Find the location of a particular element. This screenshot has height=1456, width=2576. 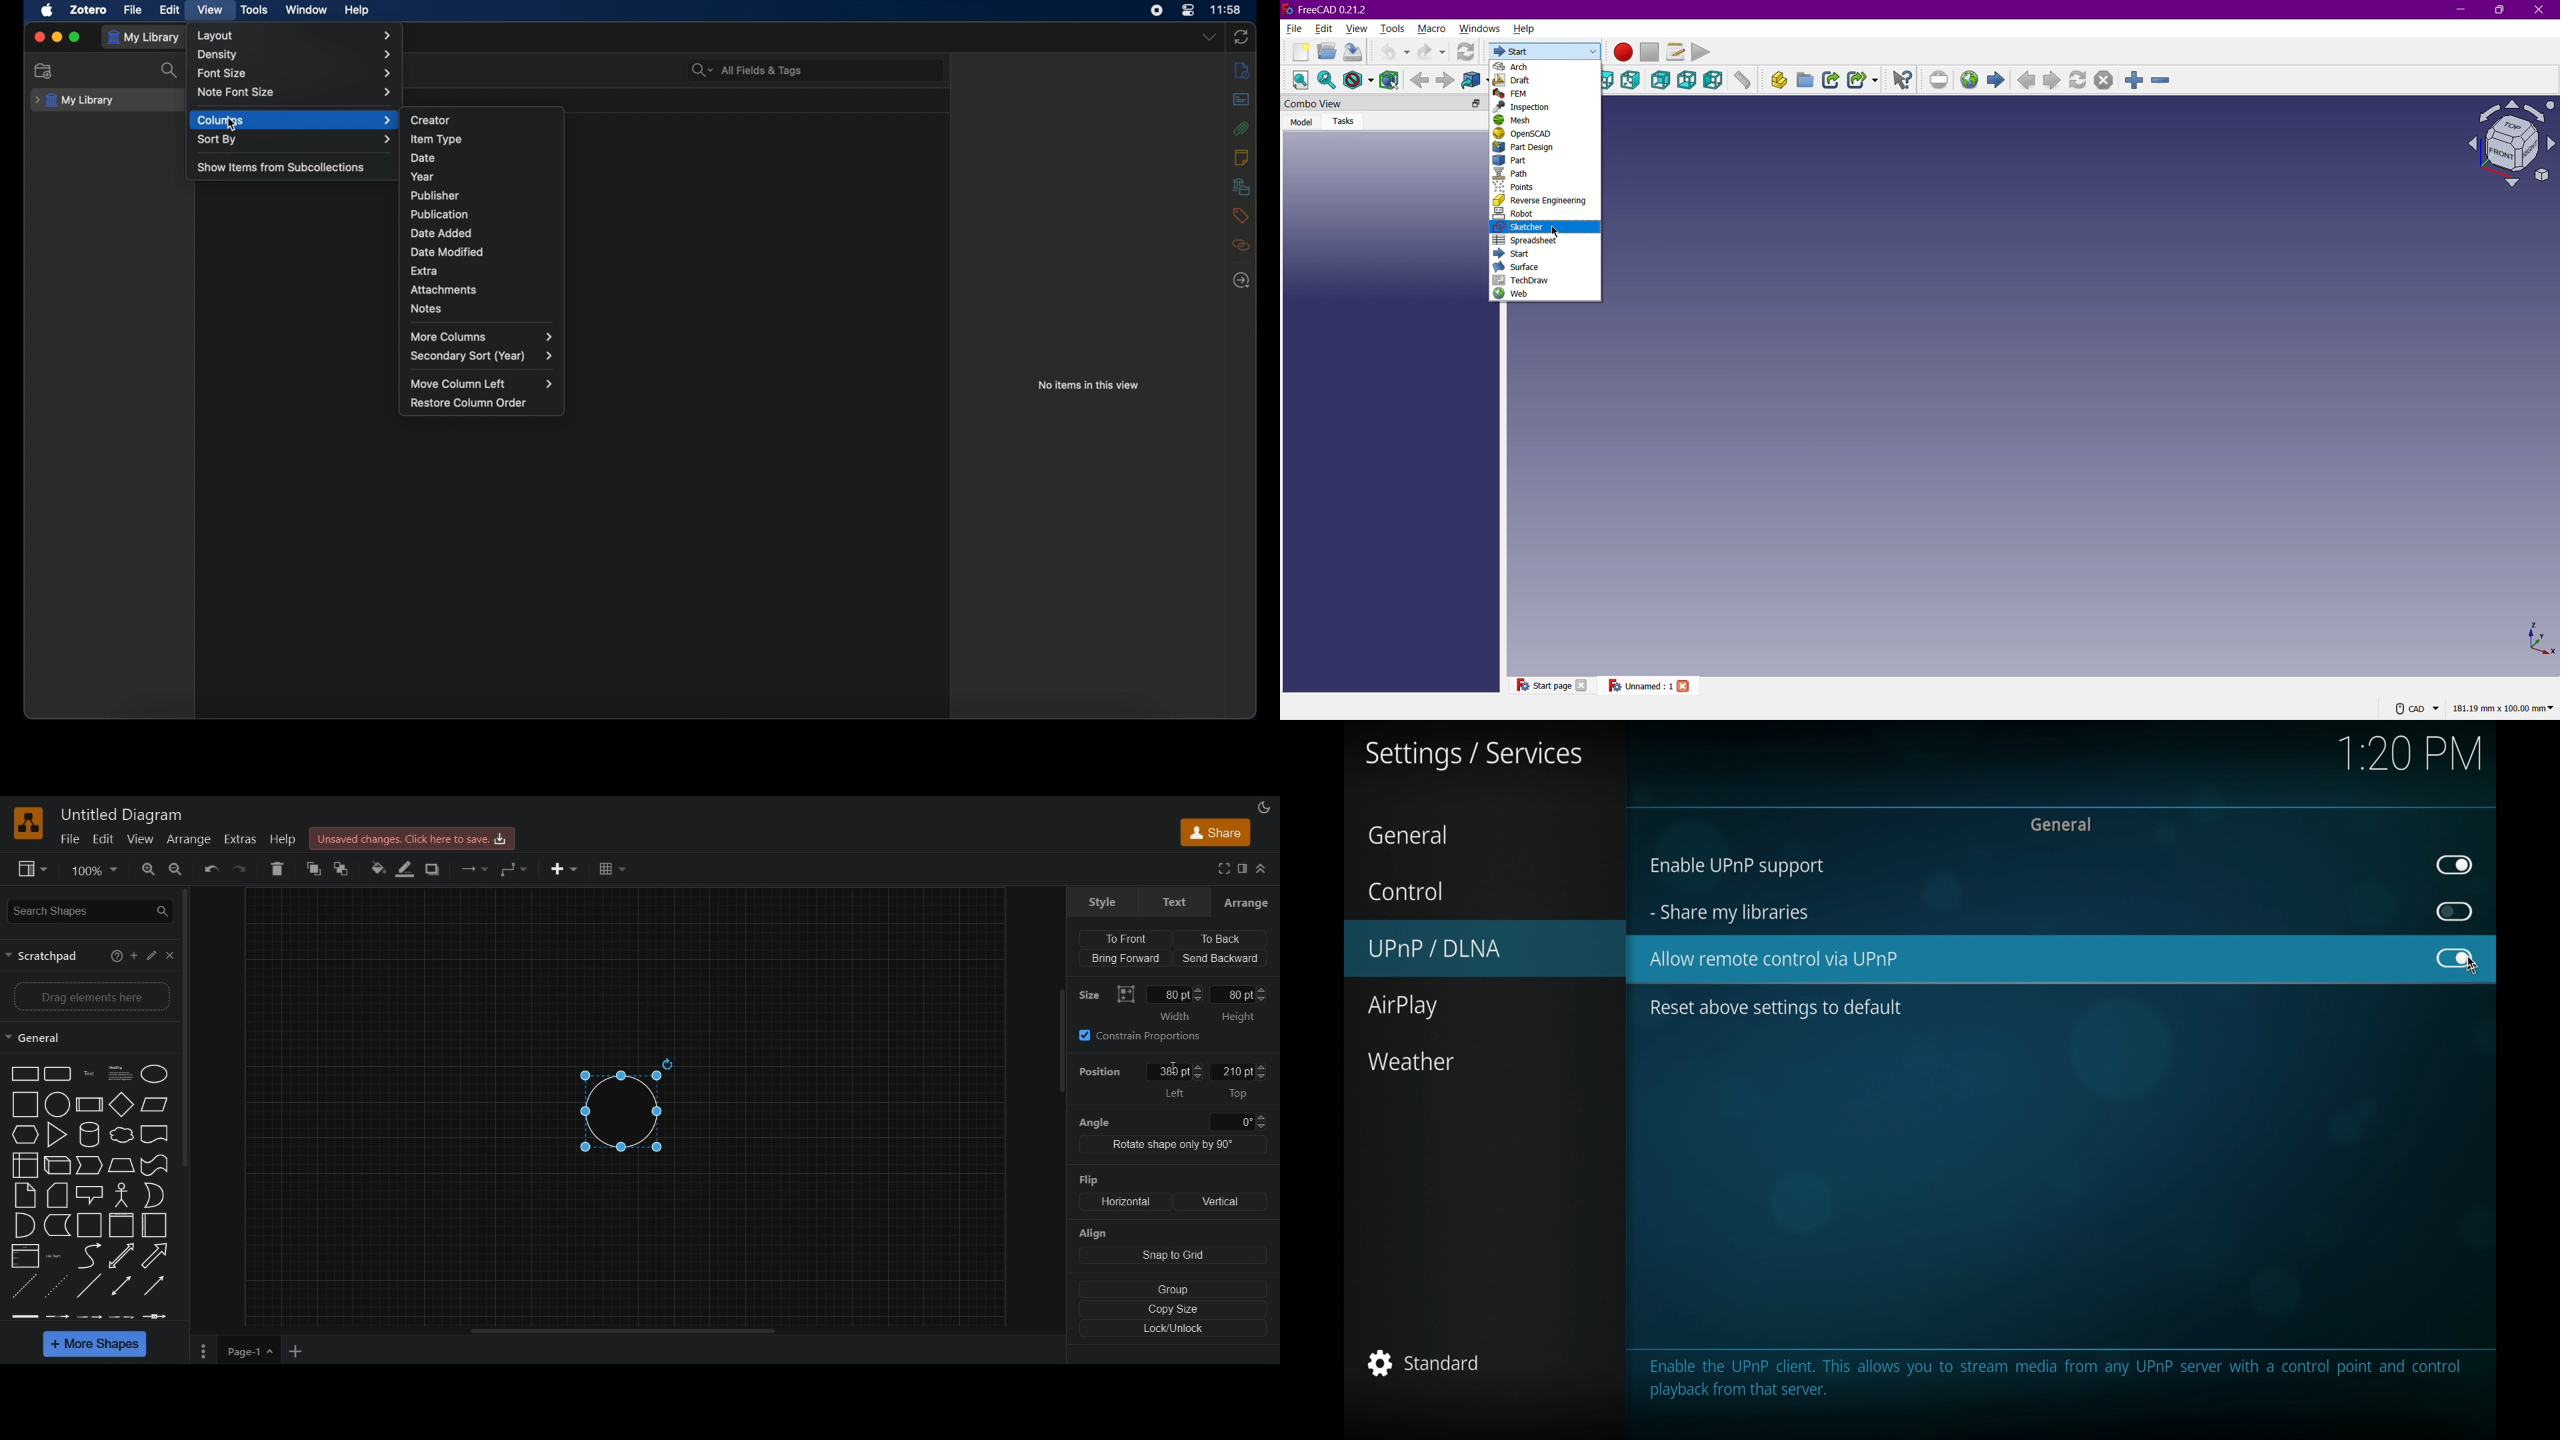

shapes is located at coordinates (25, 1074).